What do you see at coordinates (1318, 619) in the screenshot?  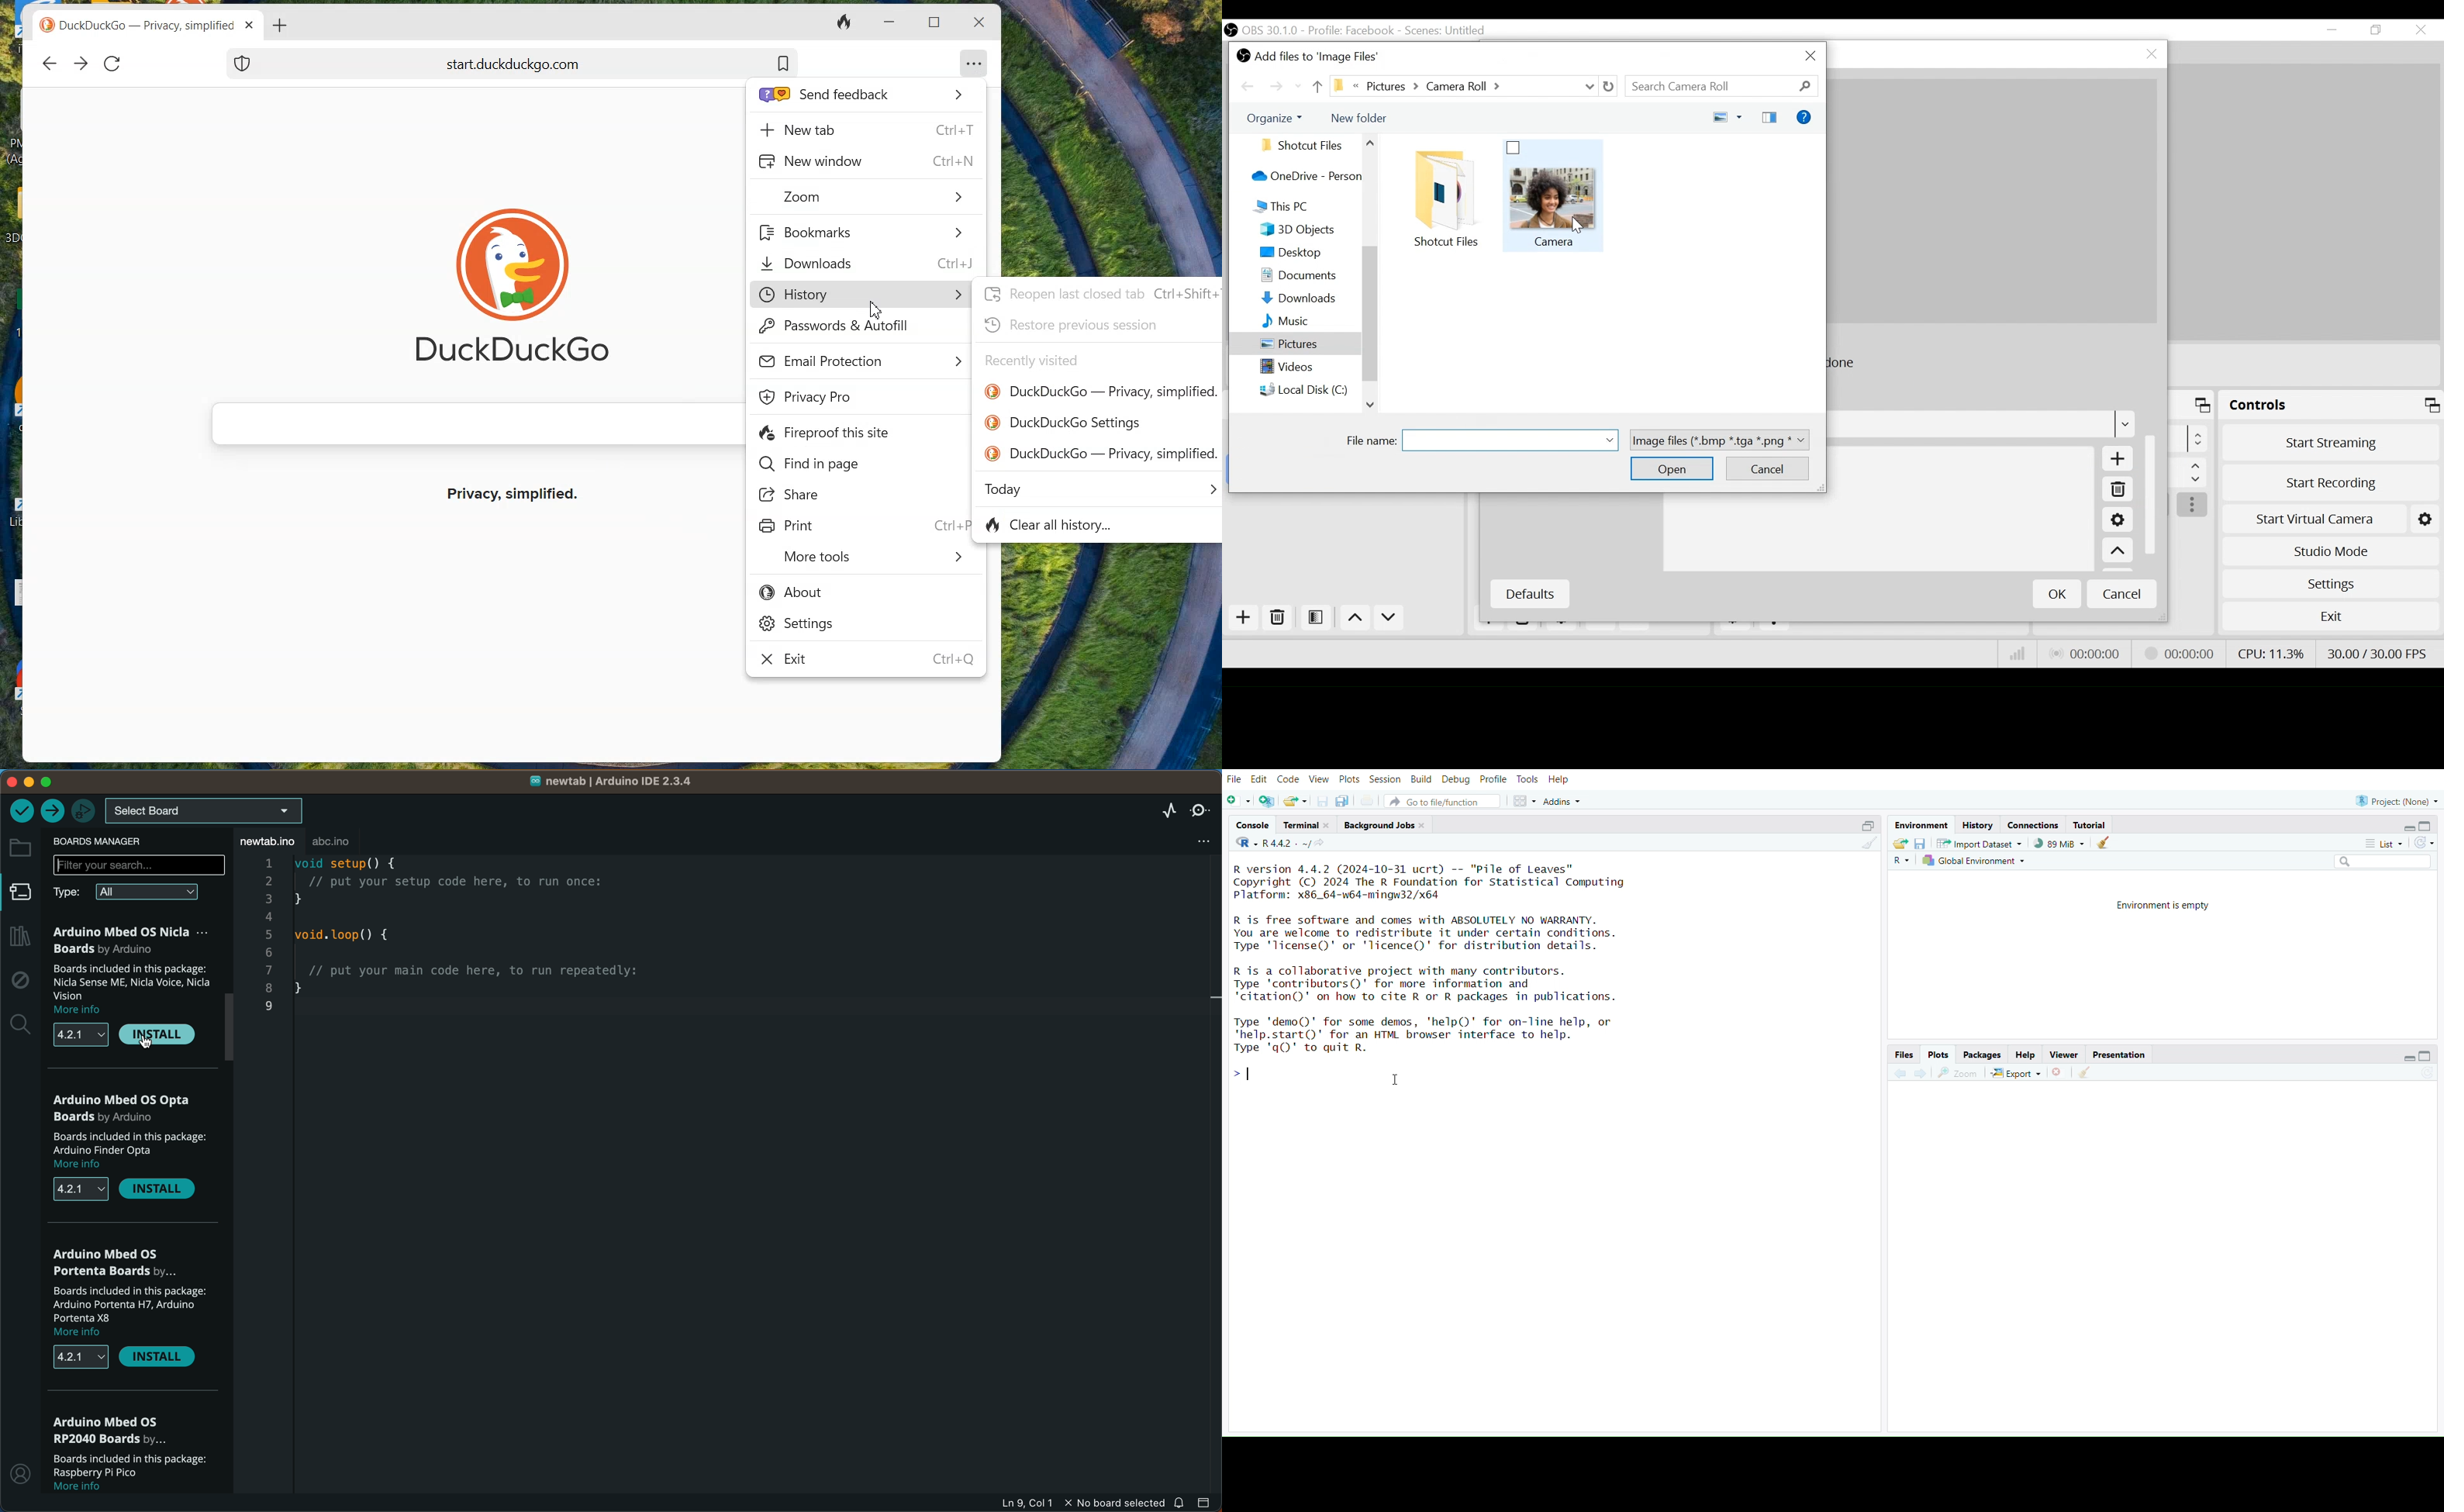 I see `Open Scene Filter` at bounding box center [1318, 619].